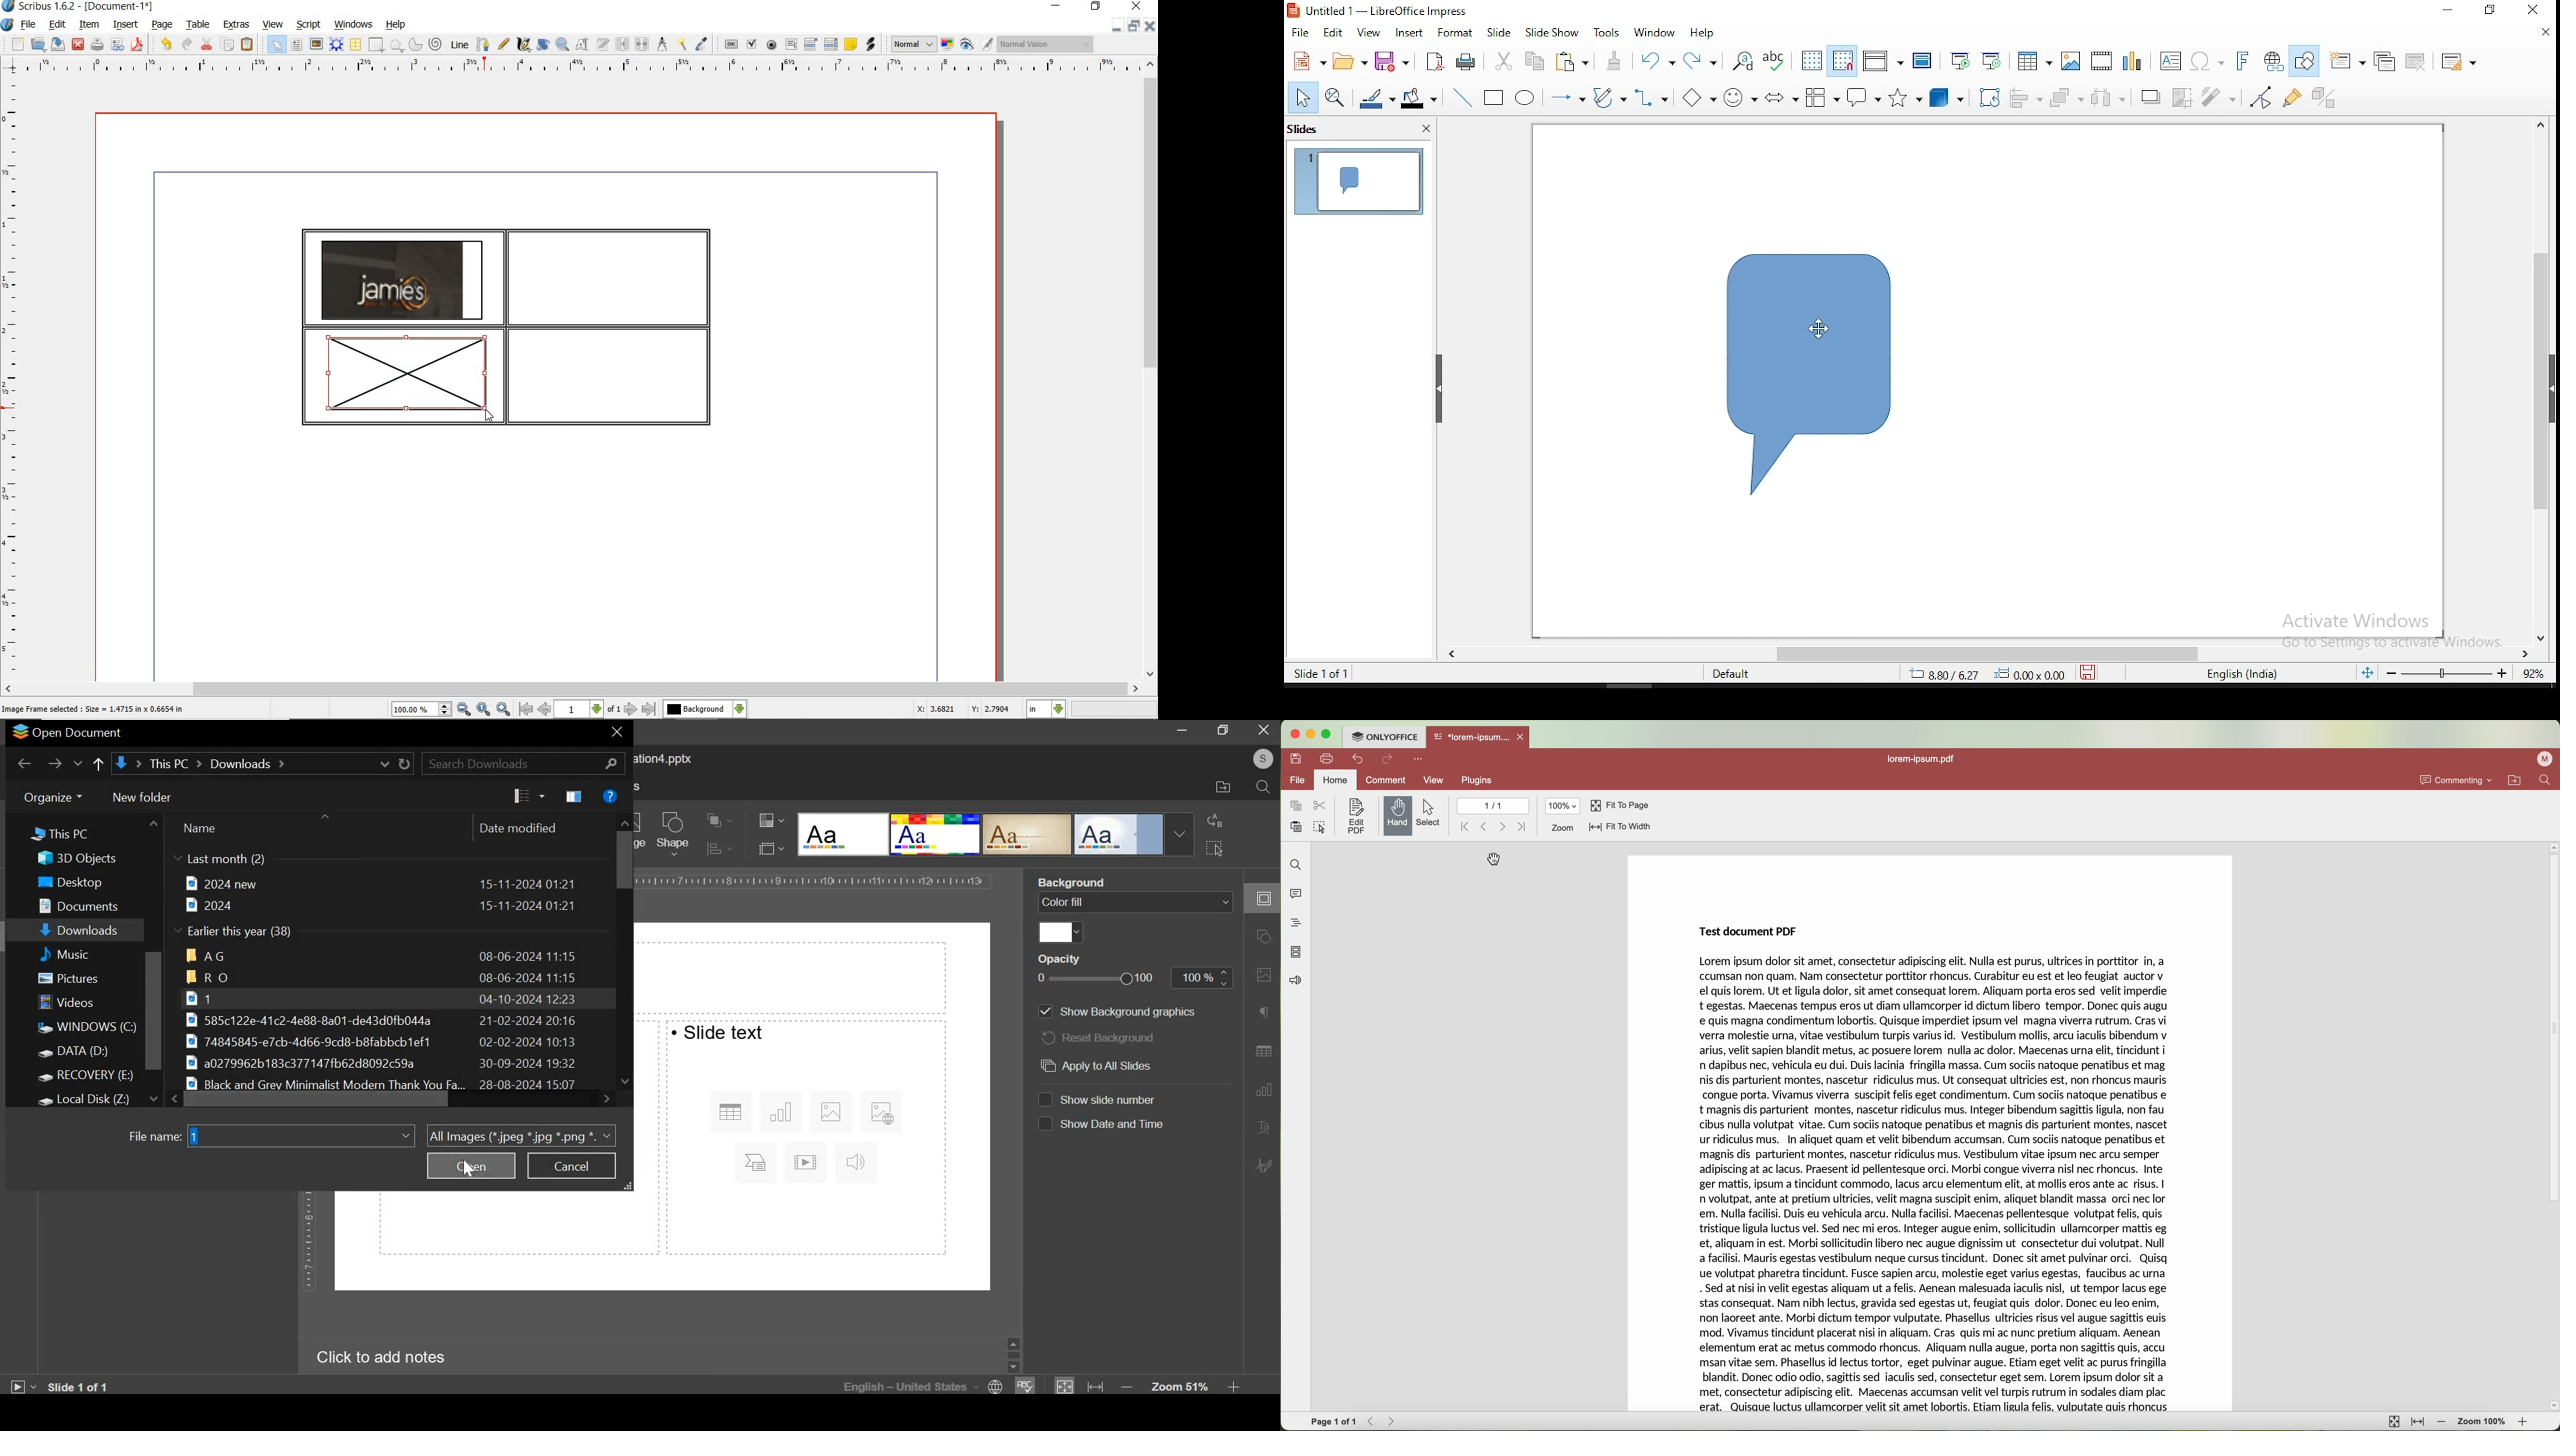 The height and width of the screenshot is (1456, 2576). I want to click on paste, so click(1292, 827).